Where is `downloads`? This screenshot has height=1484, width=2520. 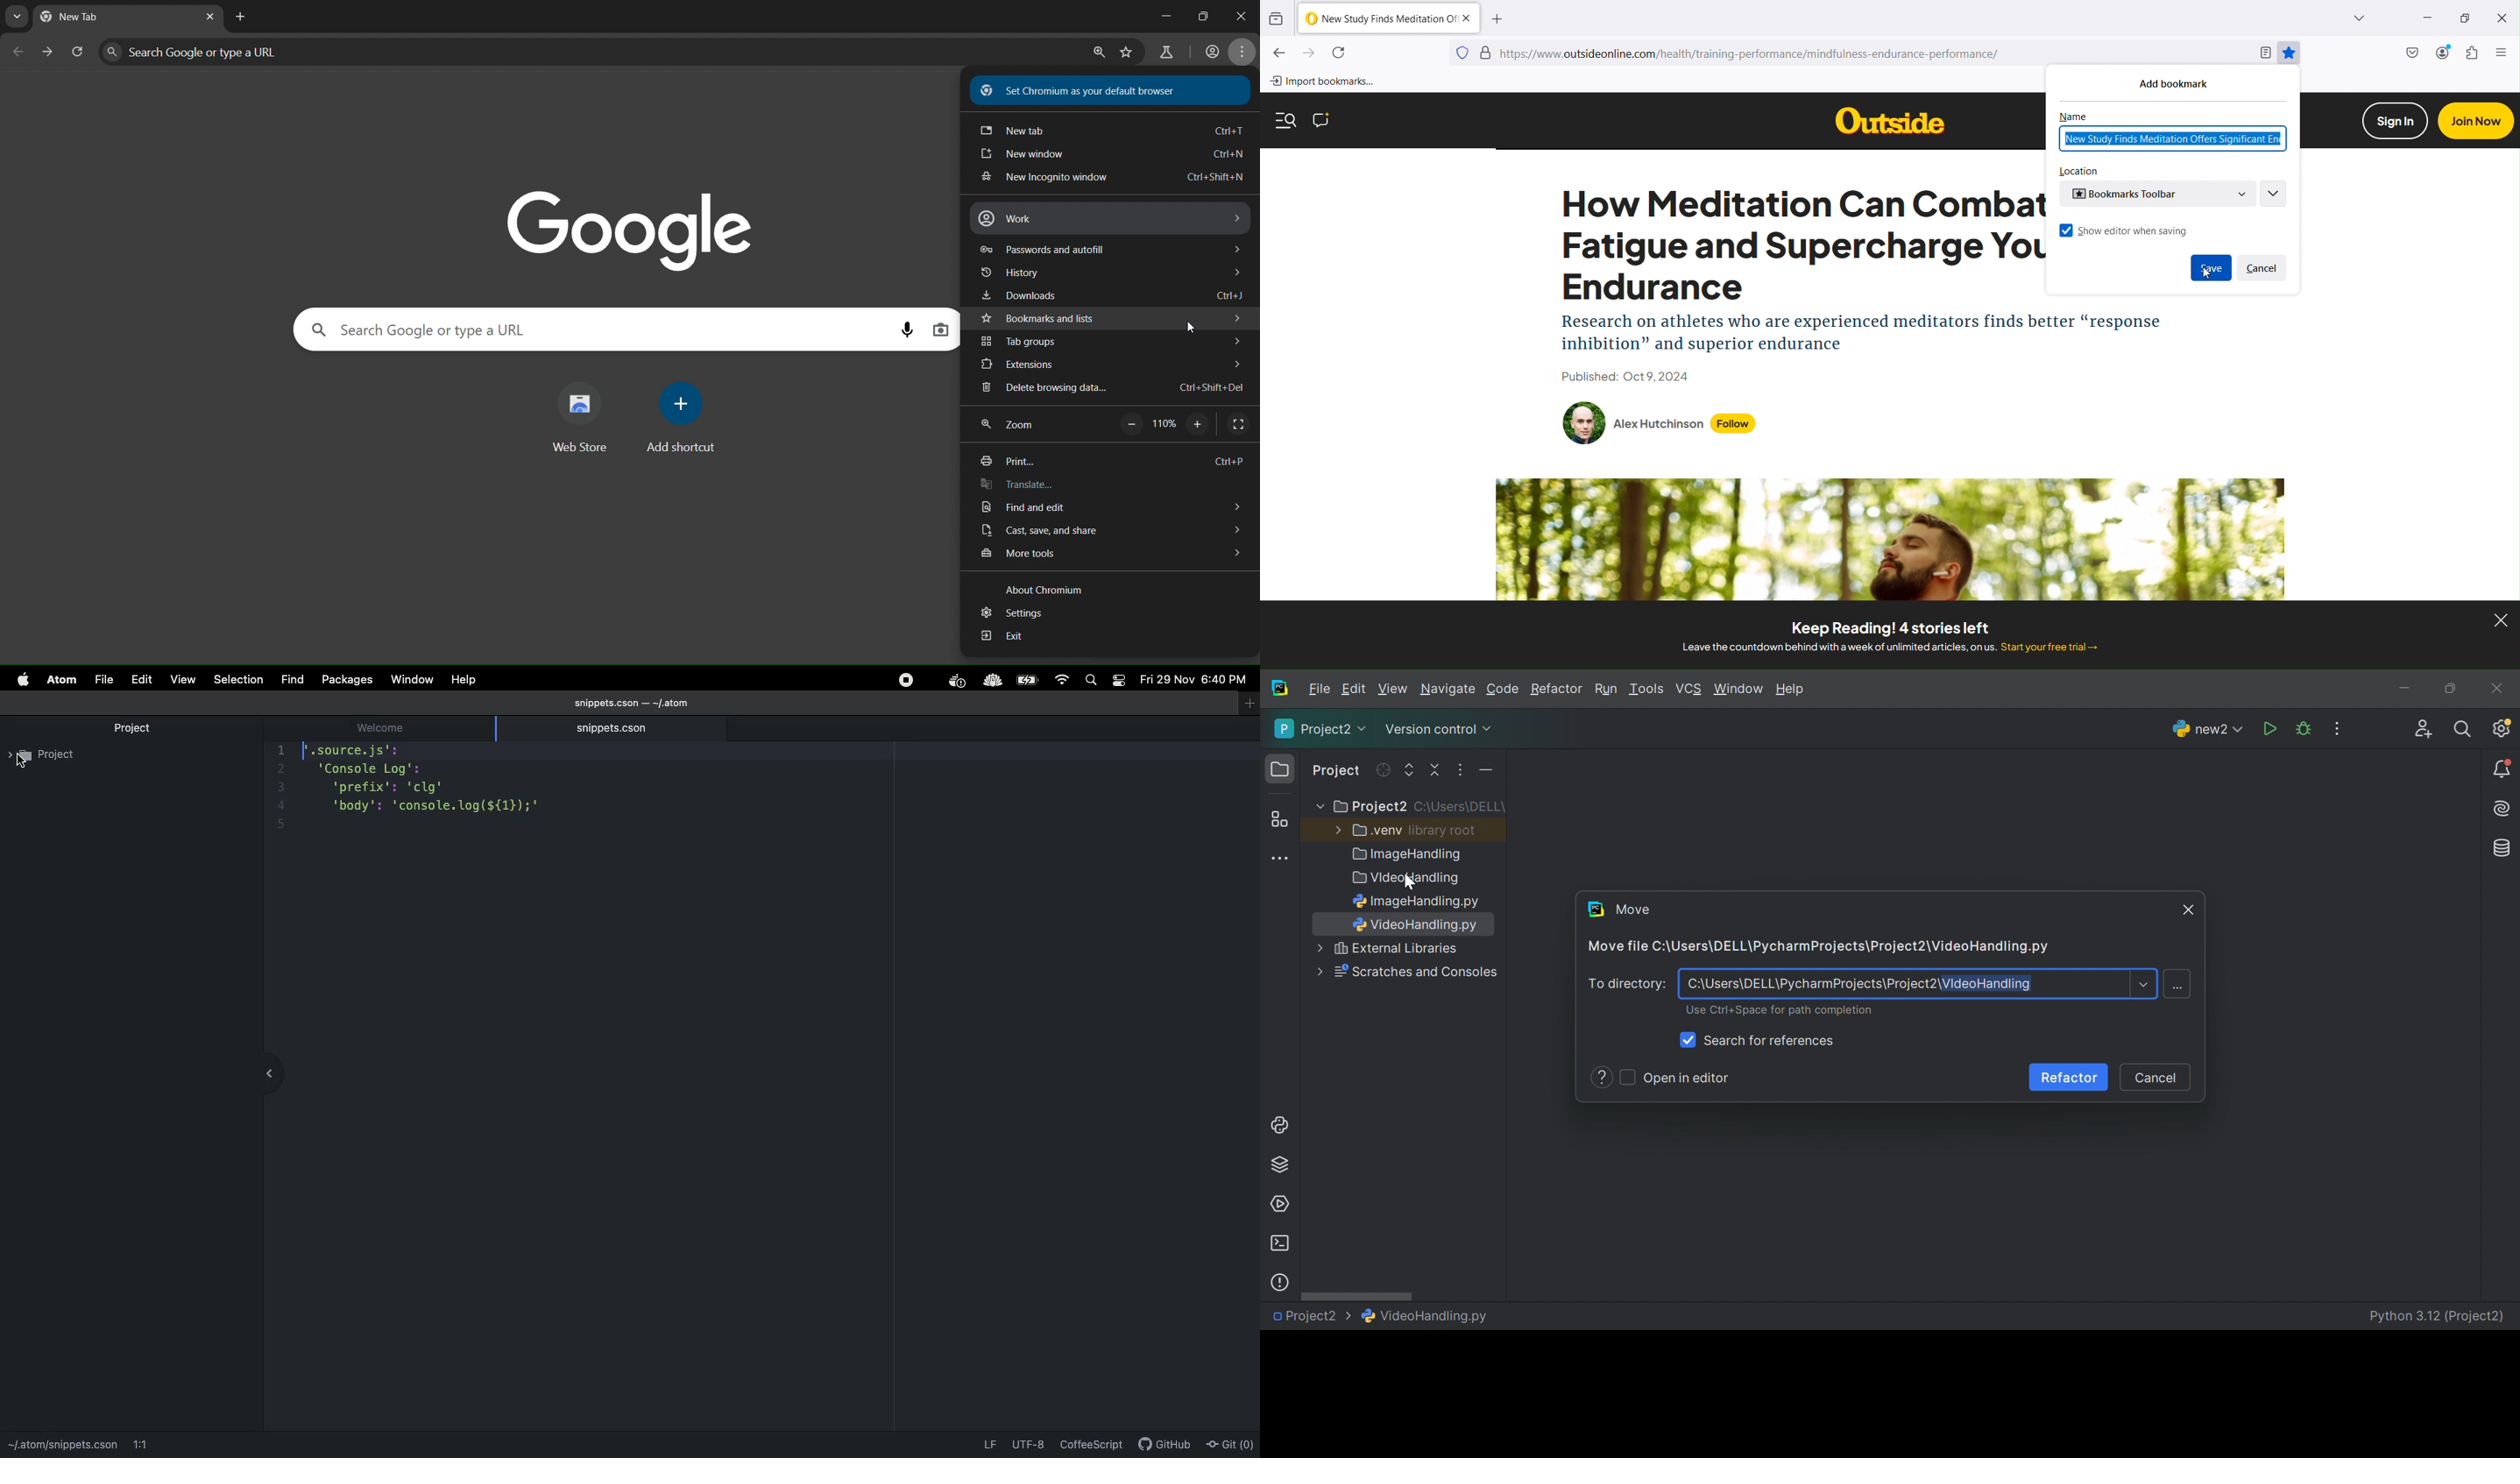
downloads is located at coordinates (1113, 294).